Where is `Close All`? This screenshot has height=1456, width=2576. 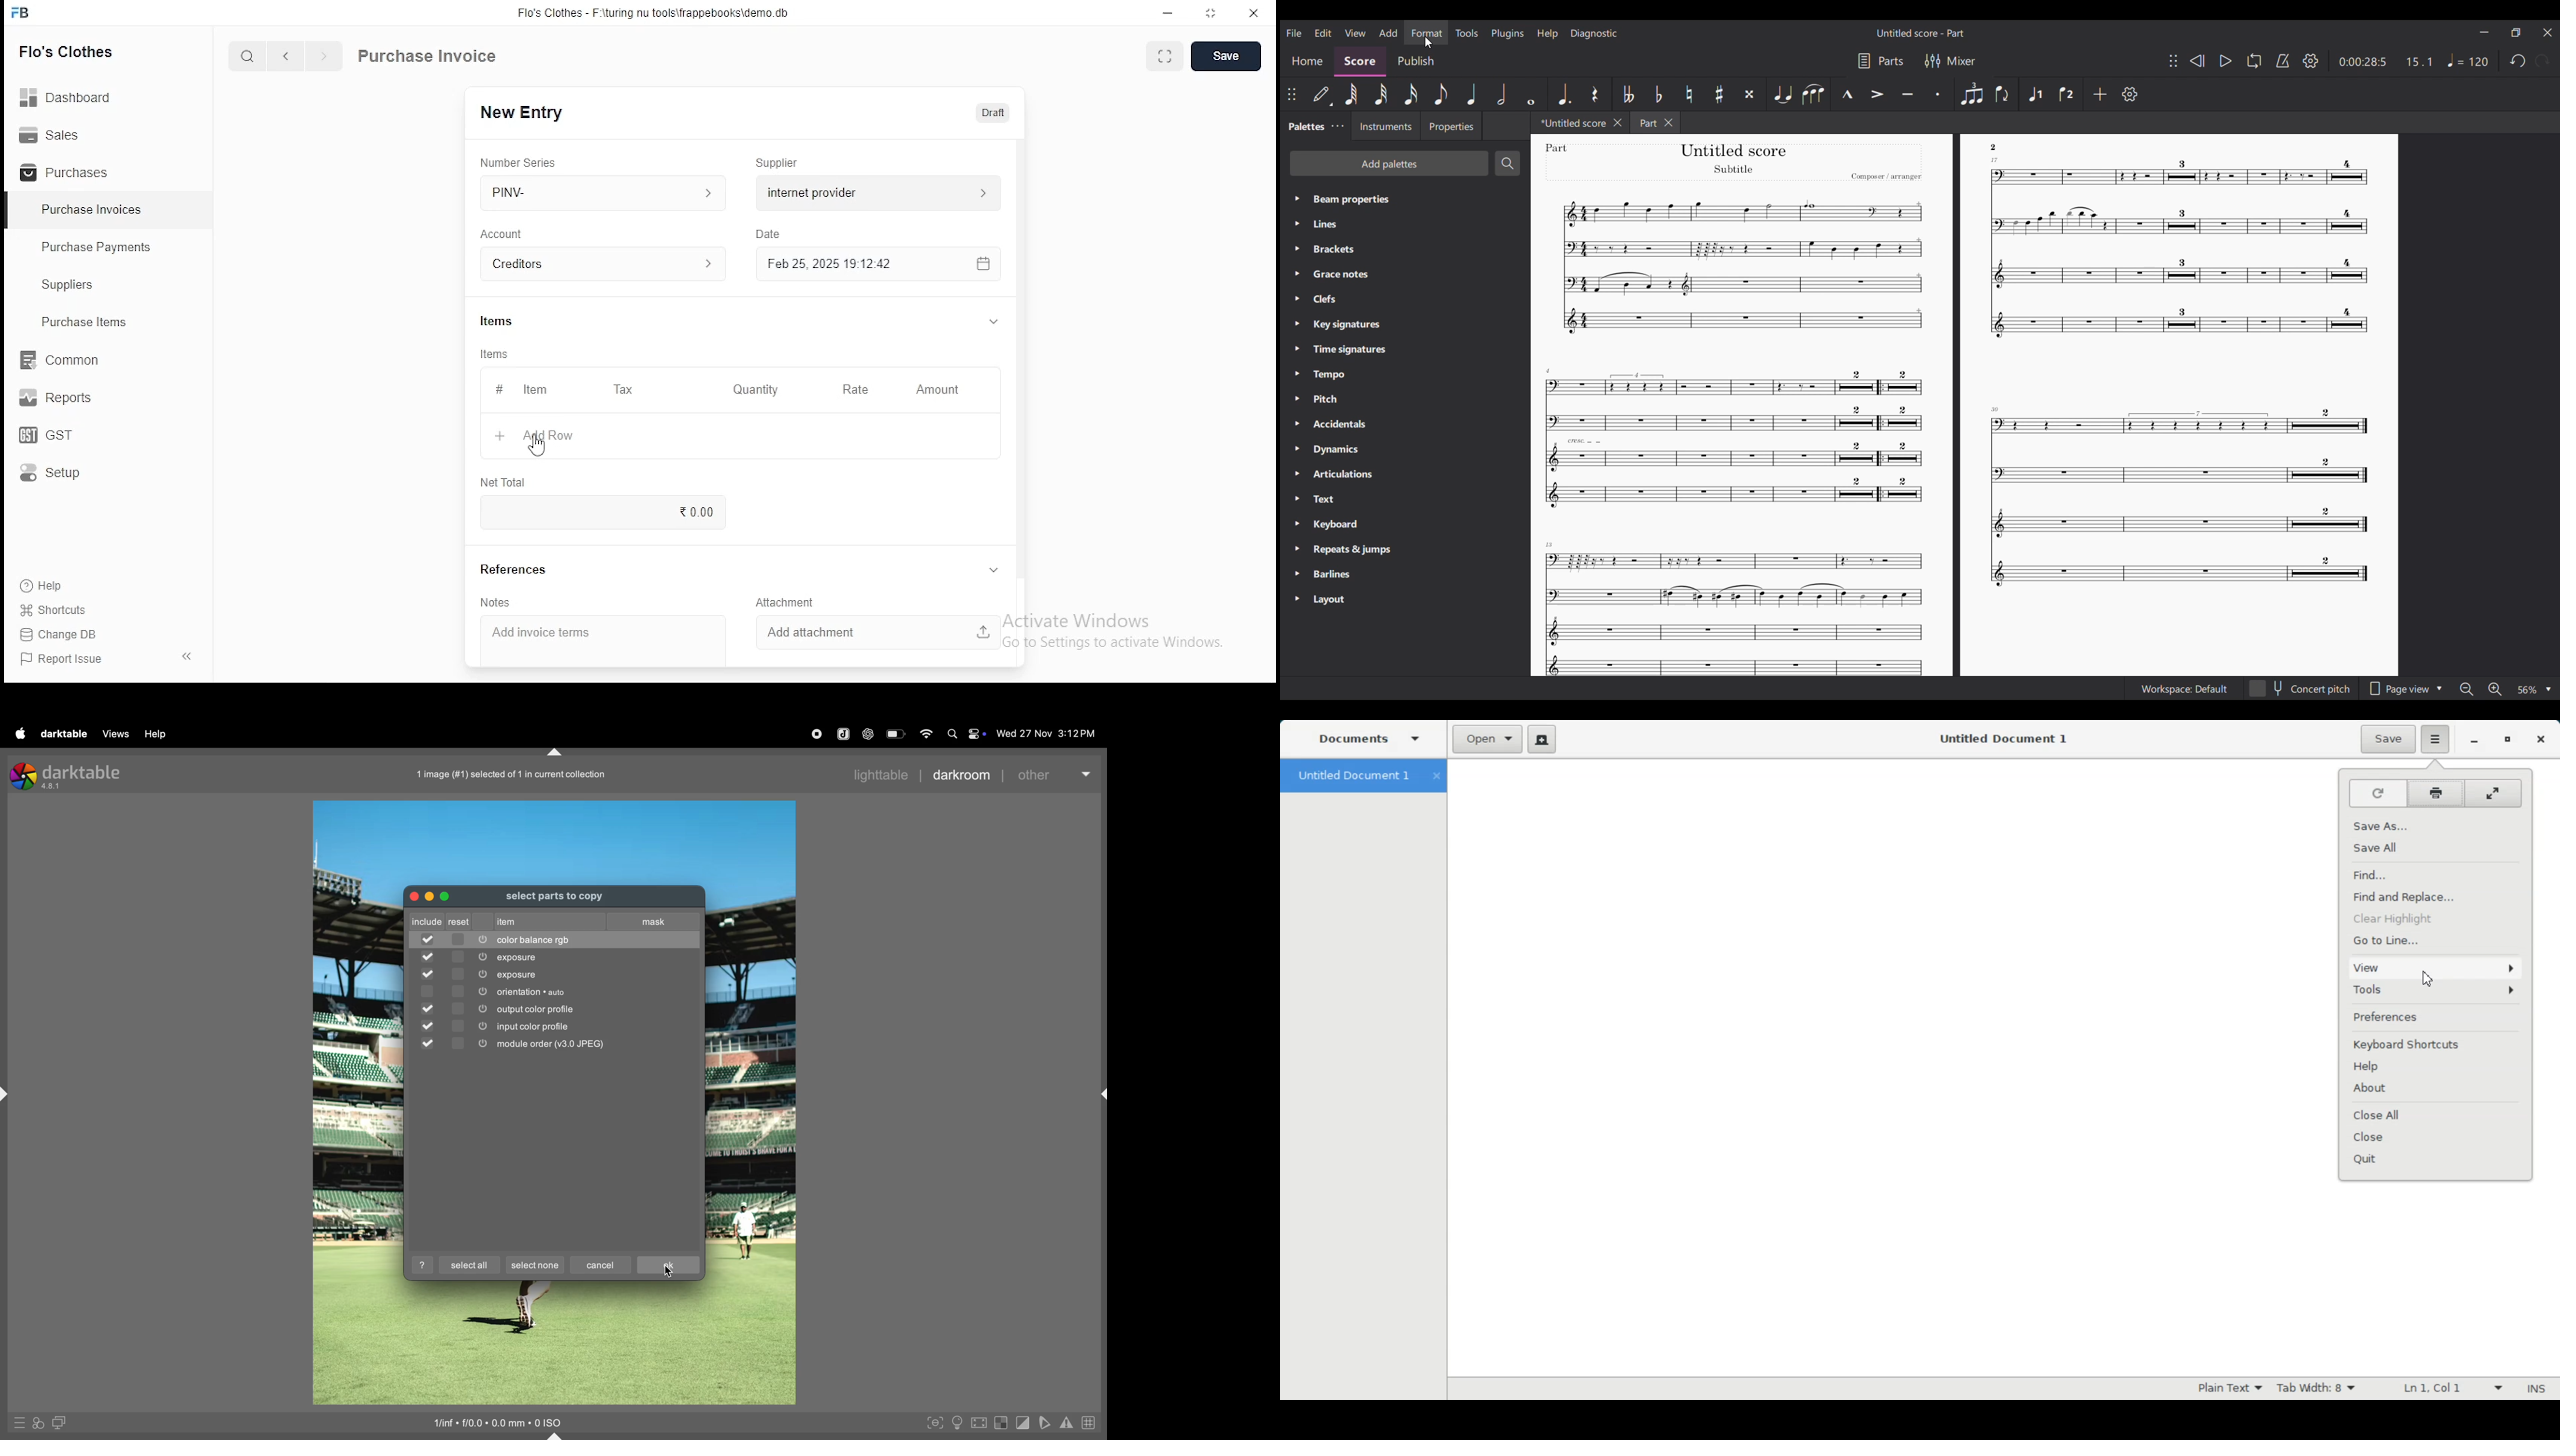 Close All is located at coordinates (2435, 1115).